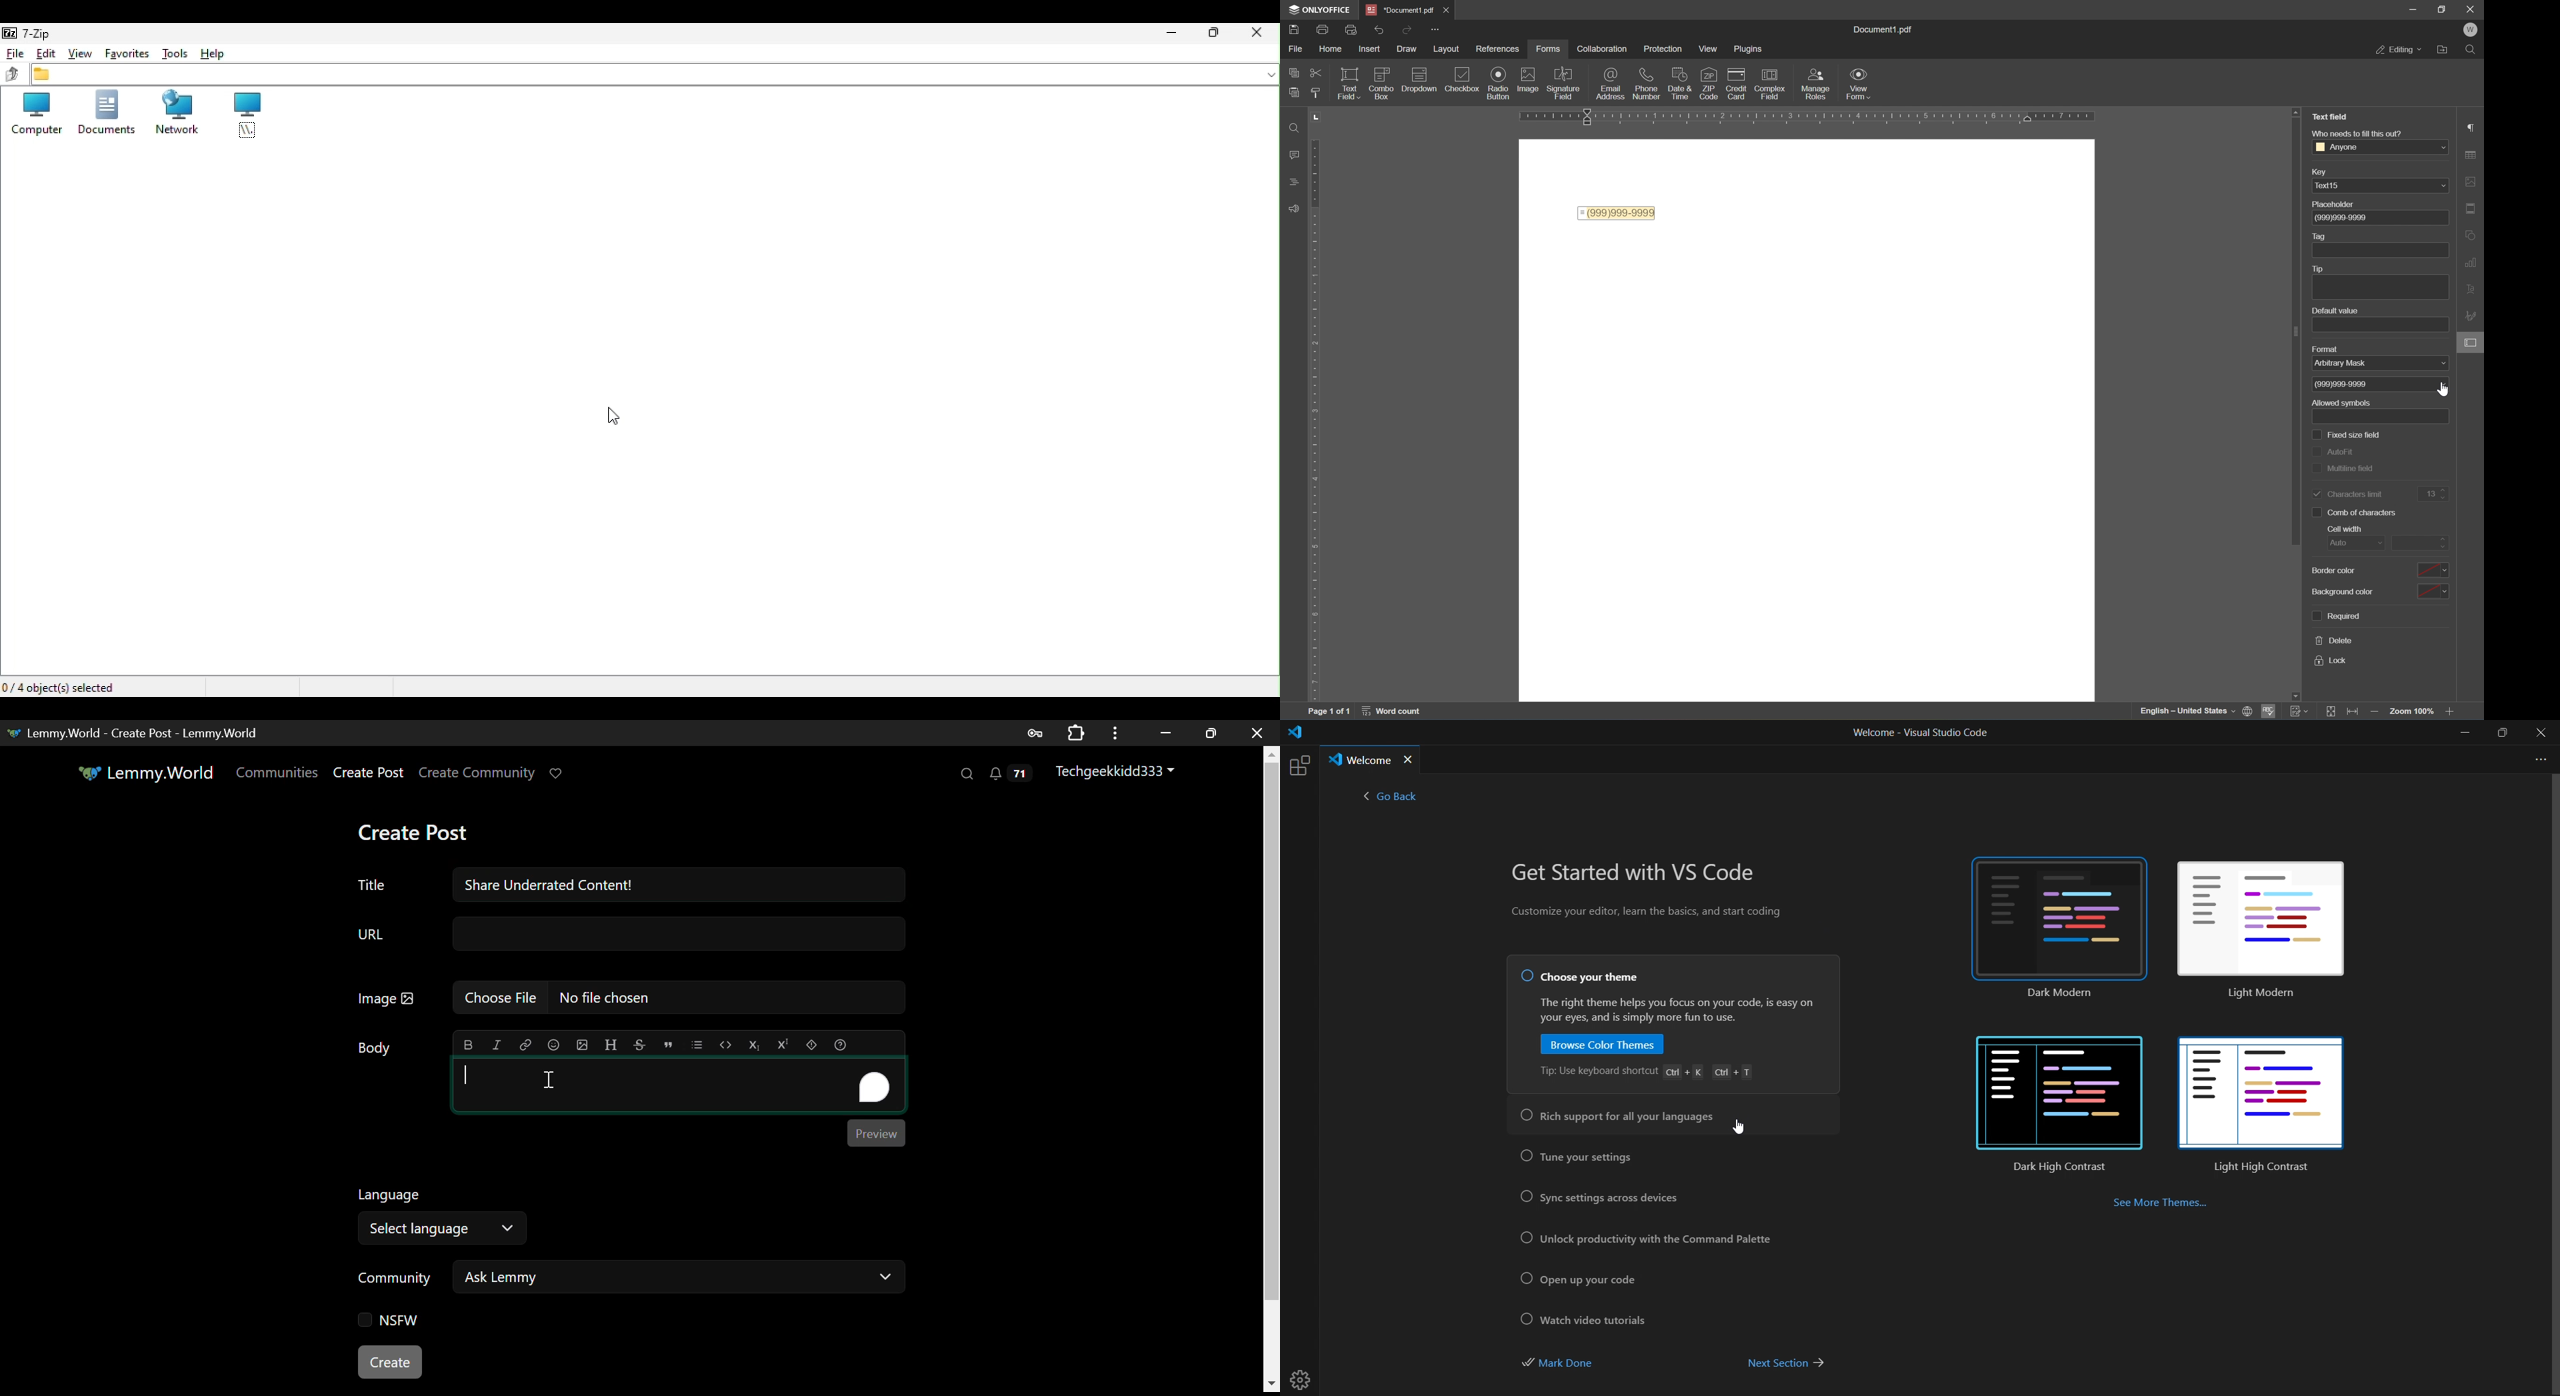 The height and width of the screenshot is (1400, 2576). I want to click on Select Language, so click(447, 1213).